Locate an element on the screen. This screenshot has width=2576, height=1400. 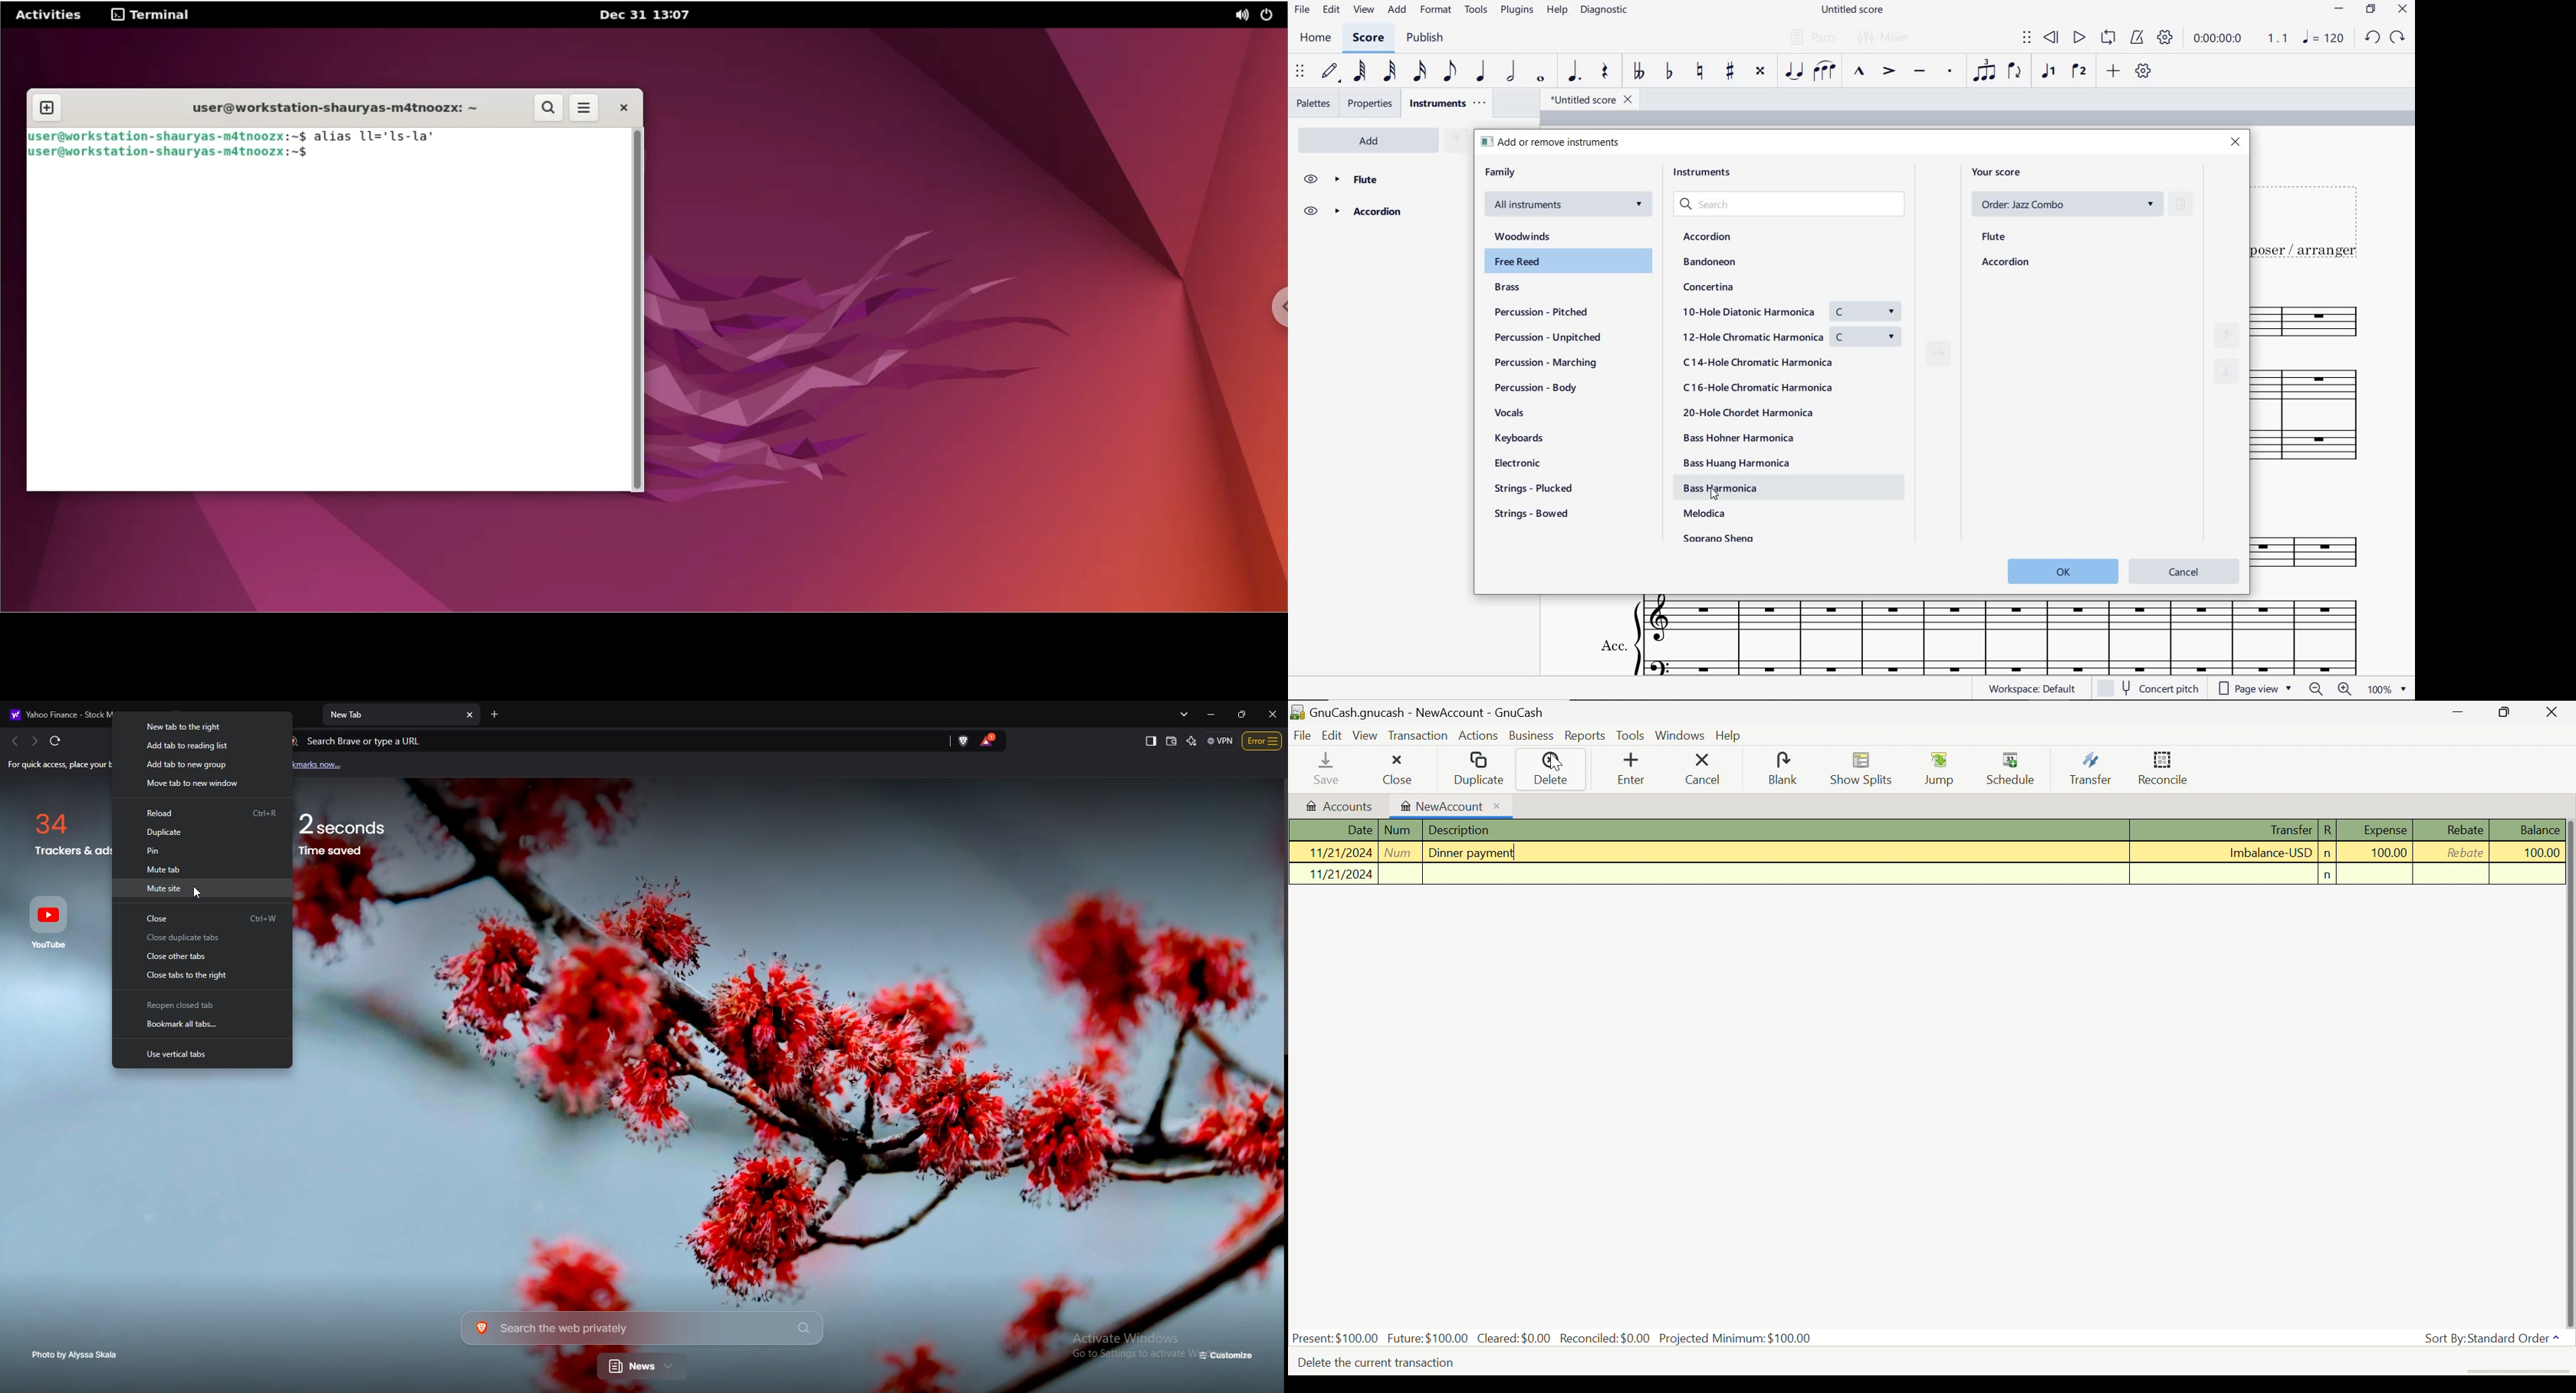
Balance is located at coordinates (2537, 830).